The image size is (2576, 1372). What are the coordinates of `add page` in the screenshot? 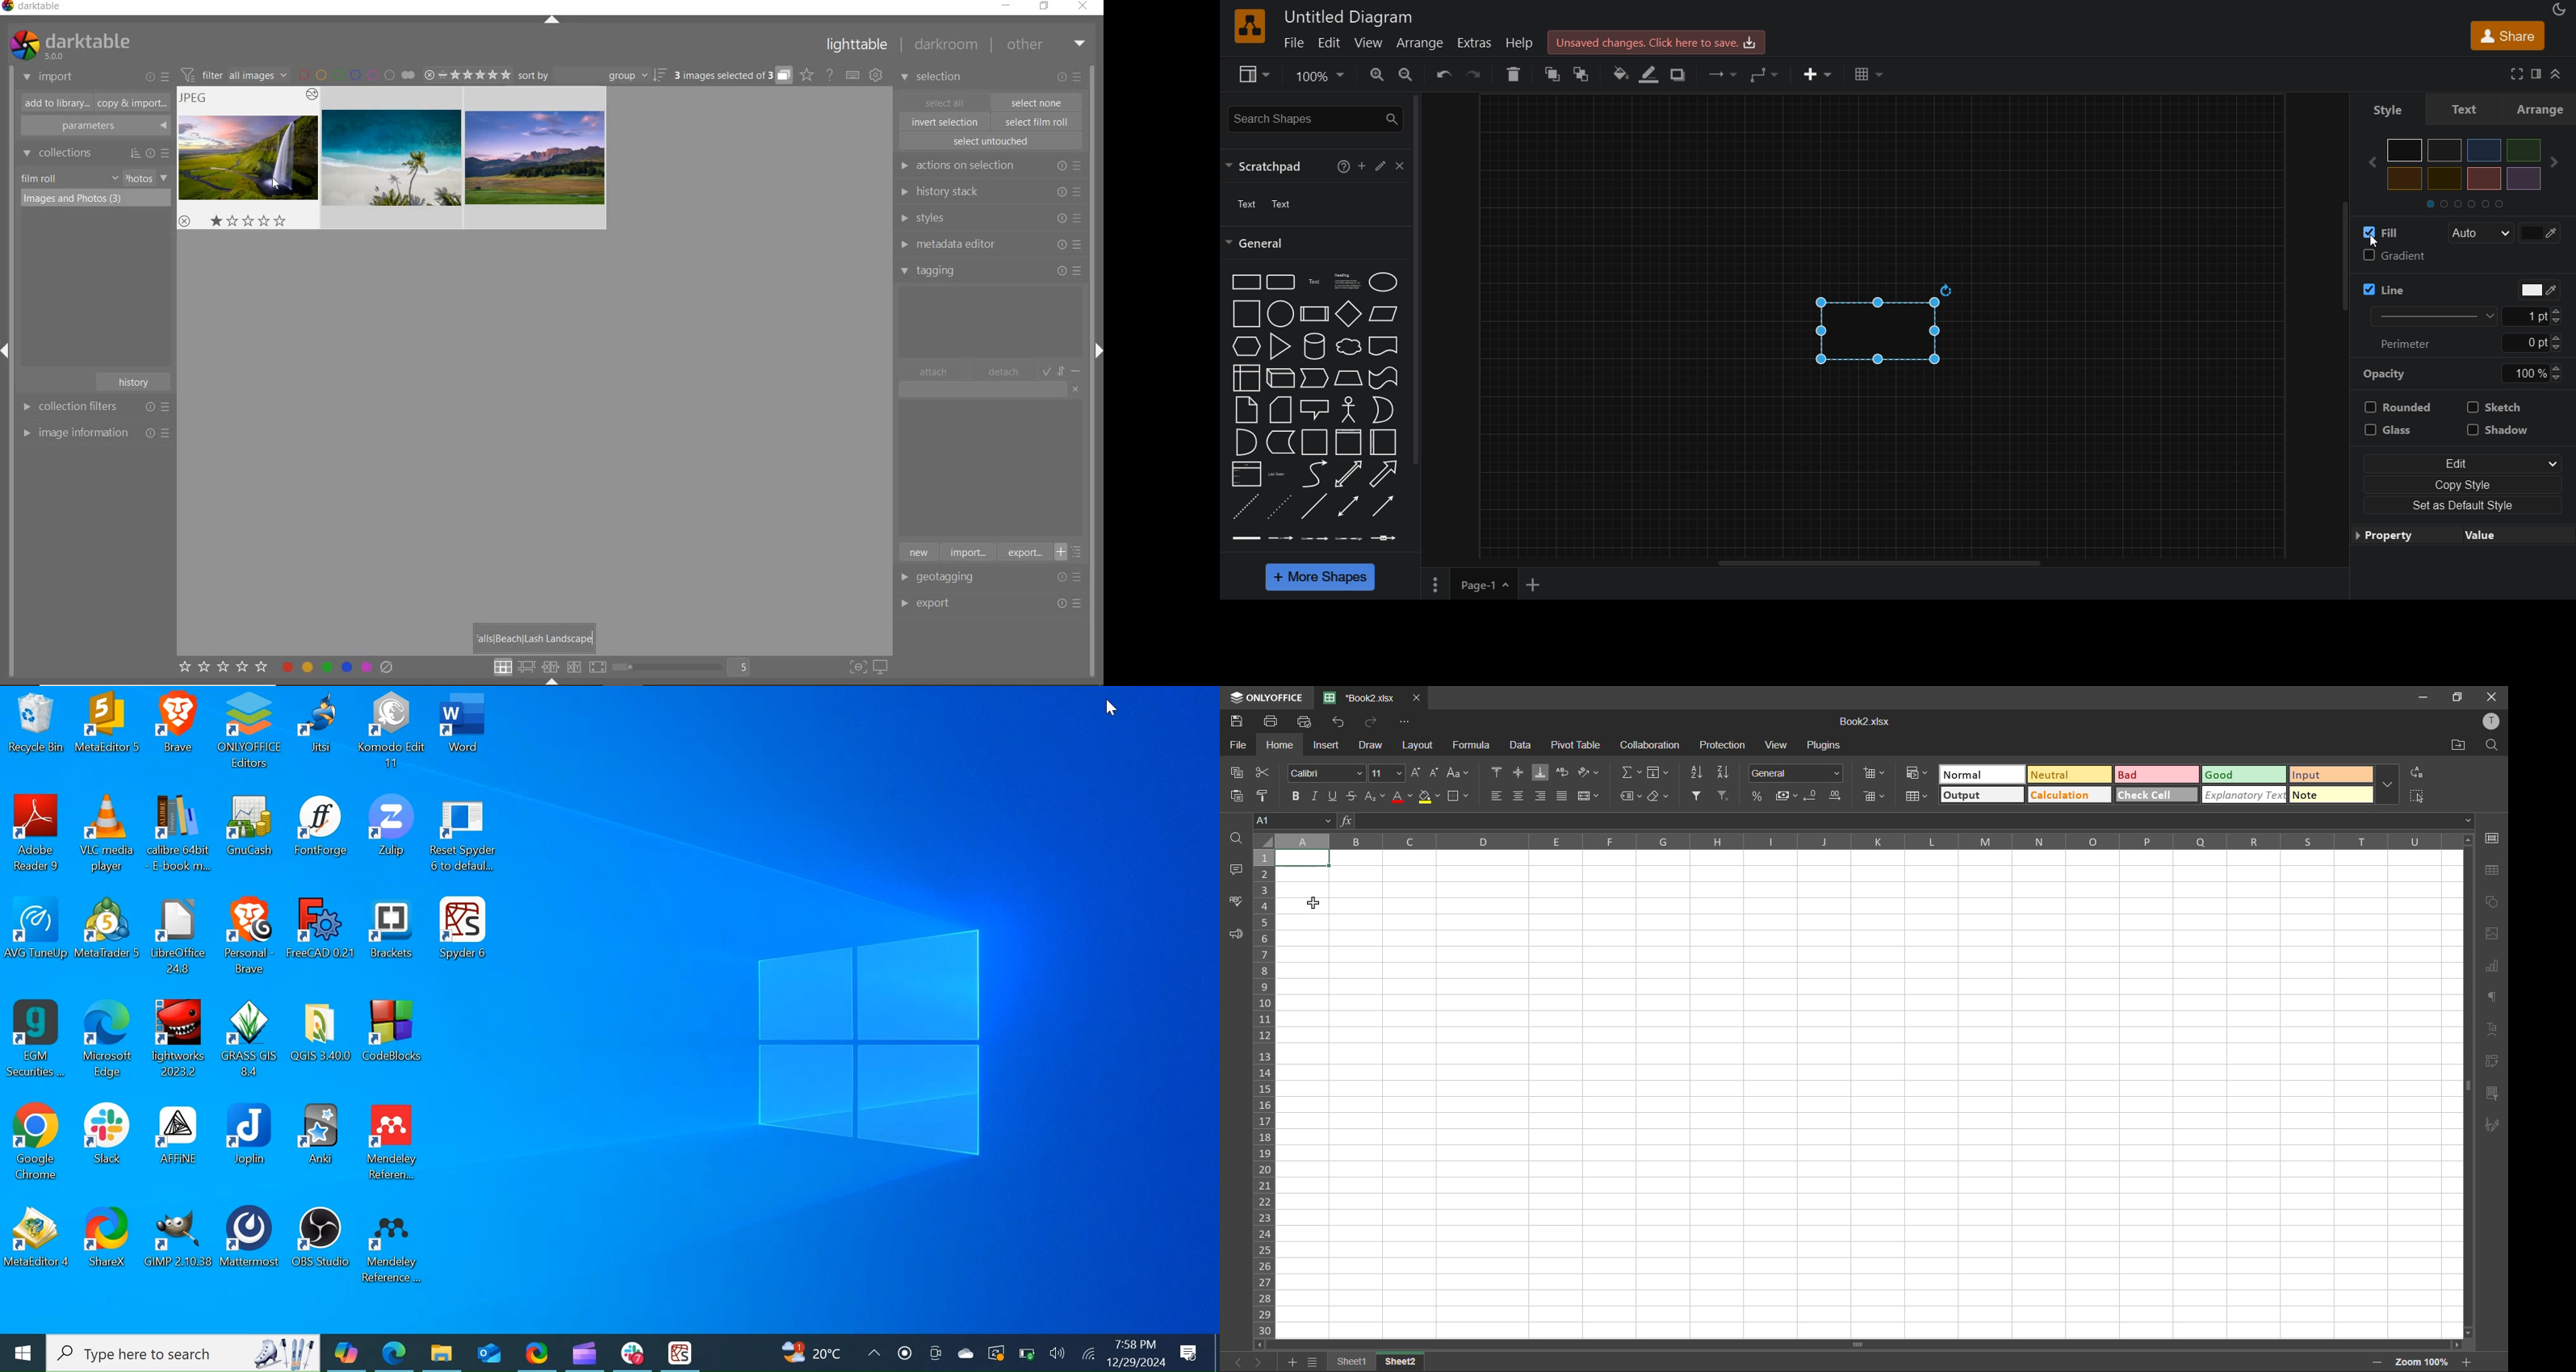 It's located at (1535, 584).